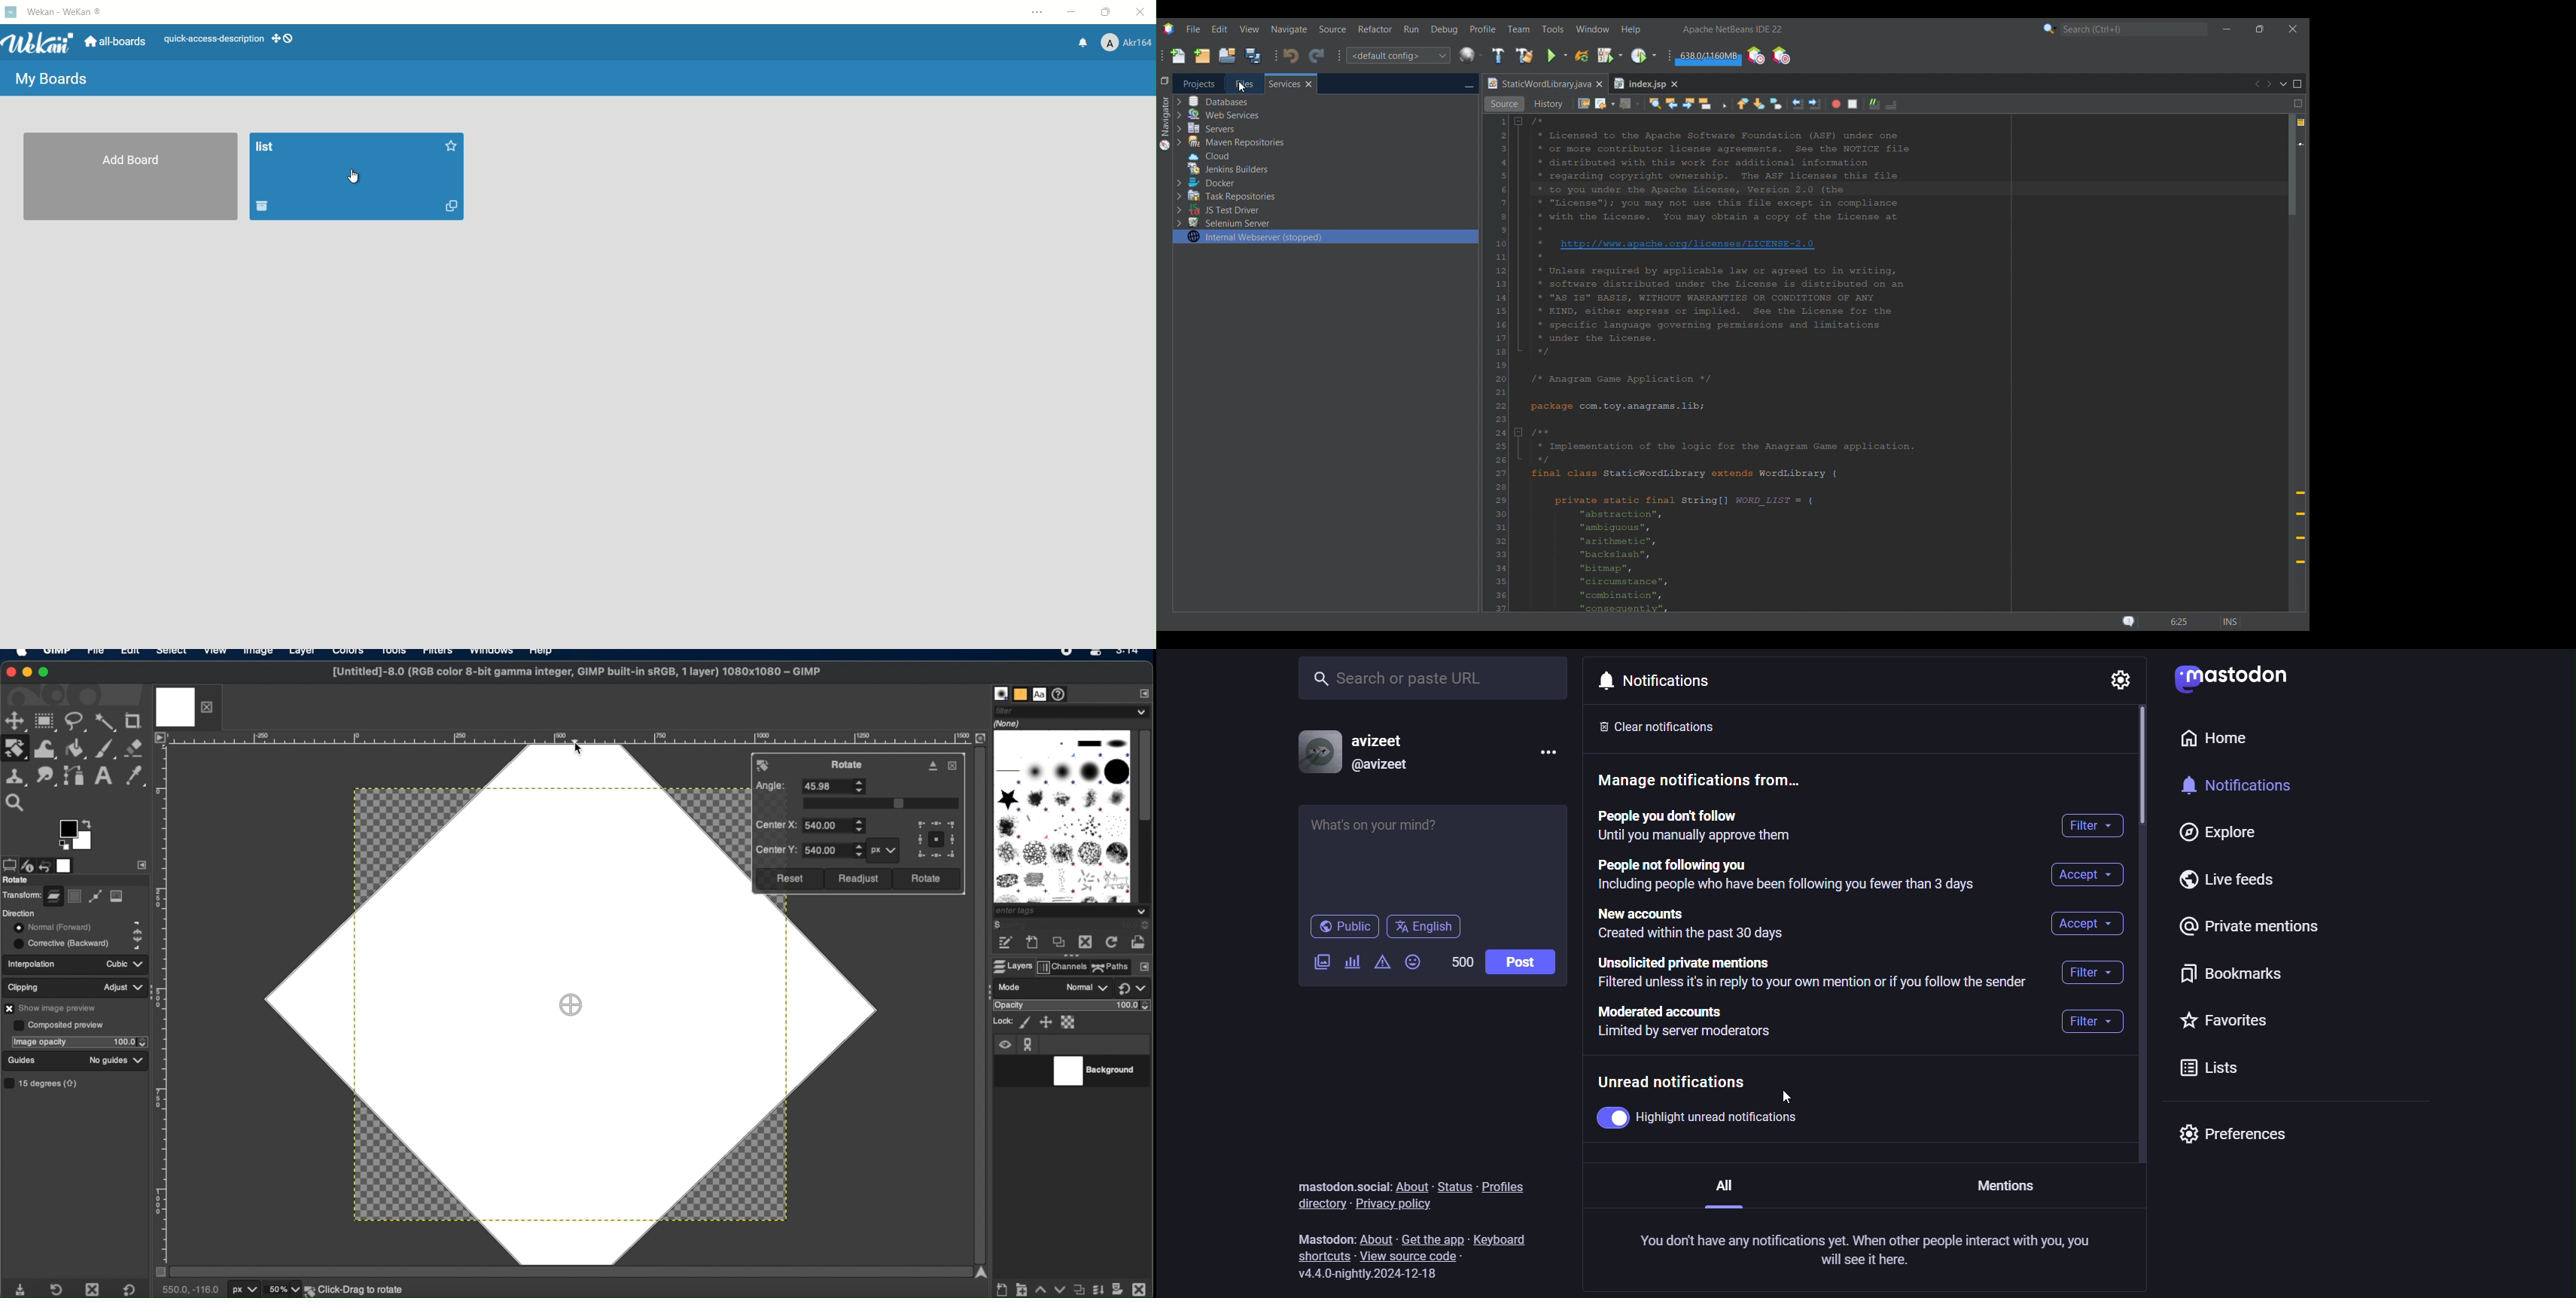  Describe the element at coordinates (1411, 29) in the screenshot. I see `Run menu` at that location.